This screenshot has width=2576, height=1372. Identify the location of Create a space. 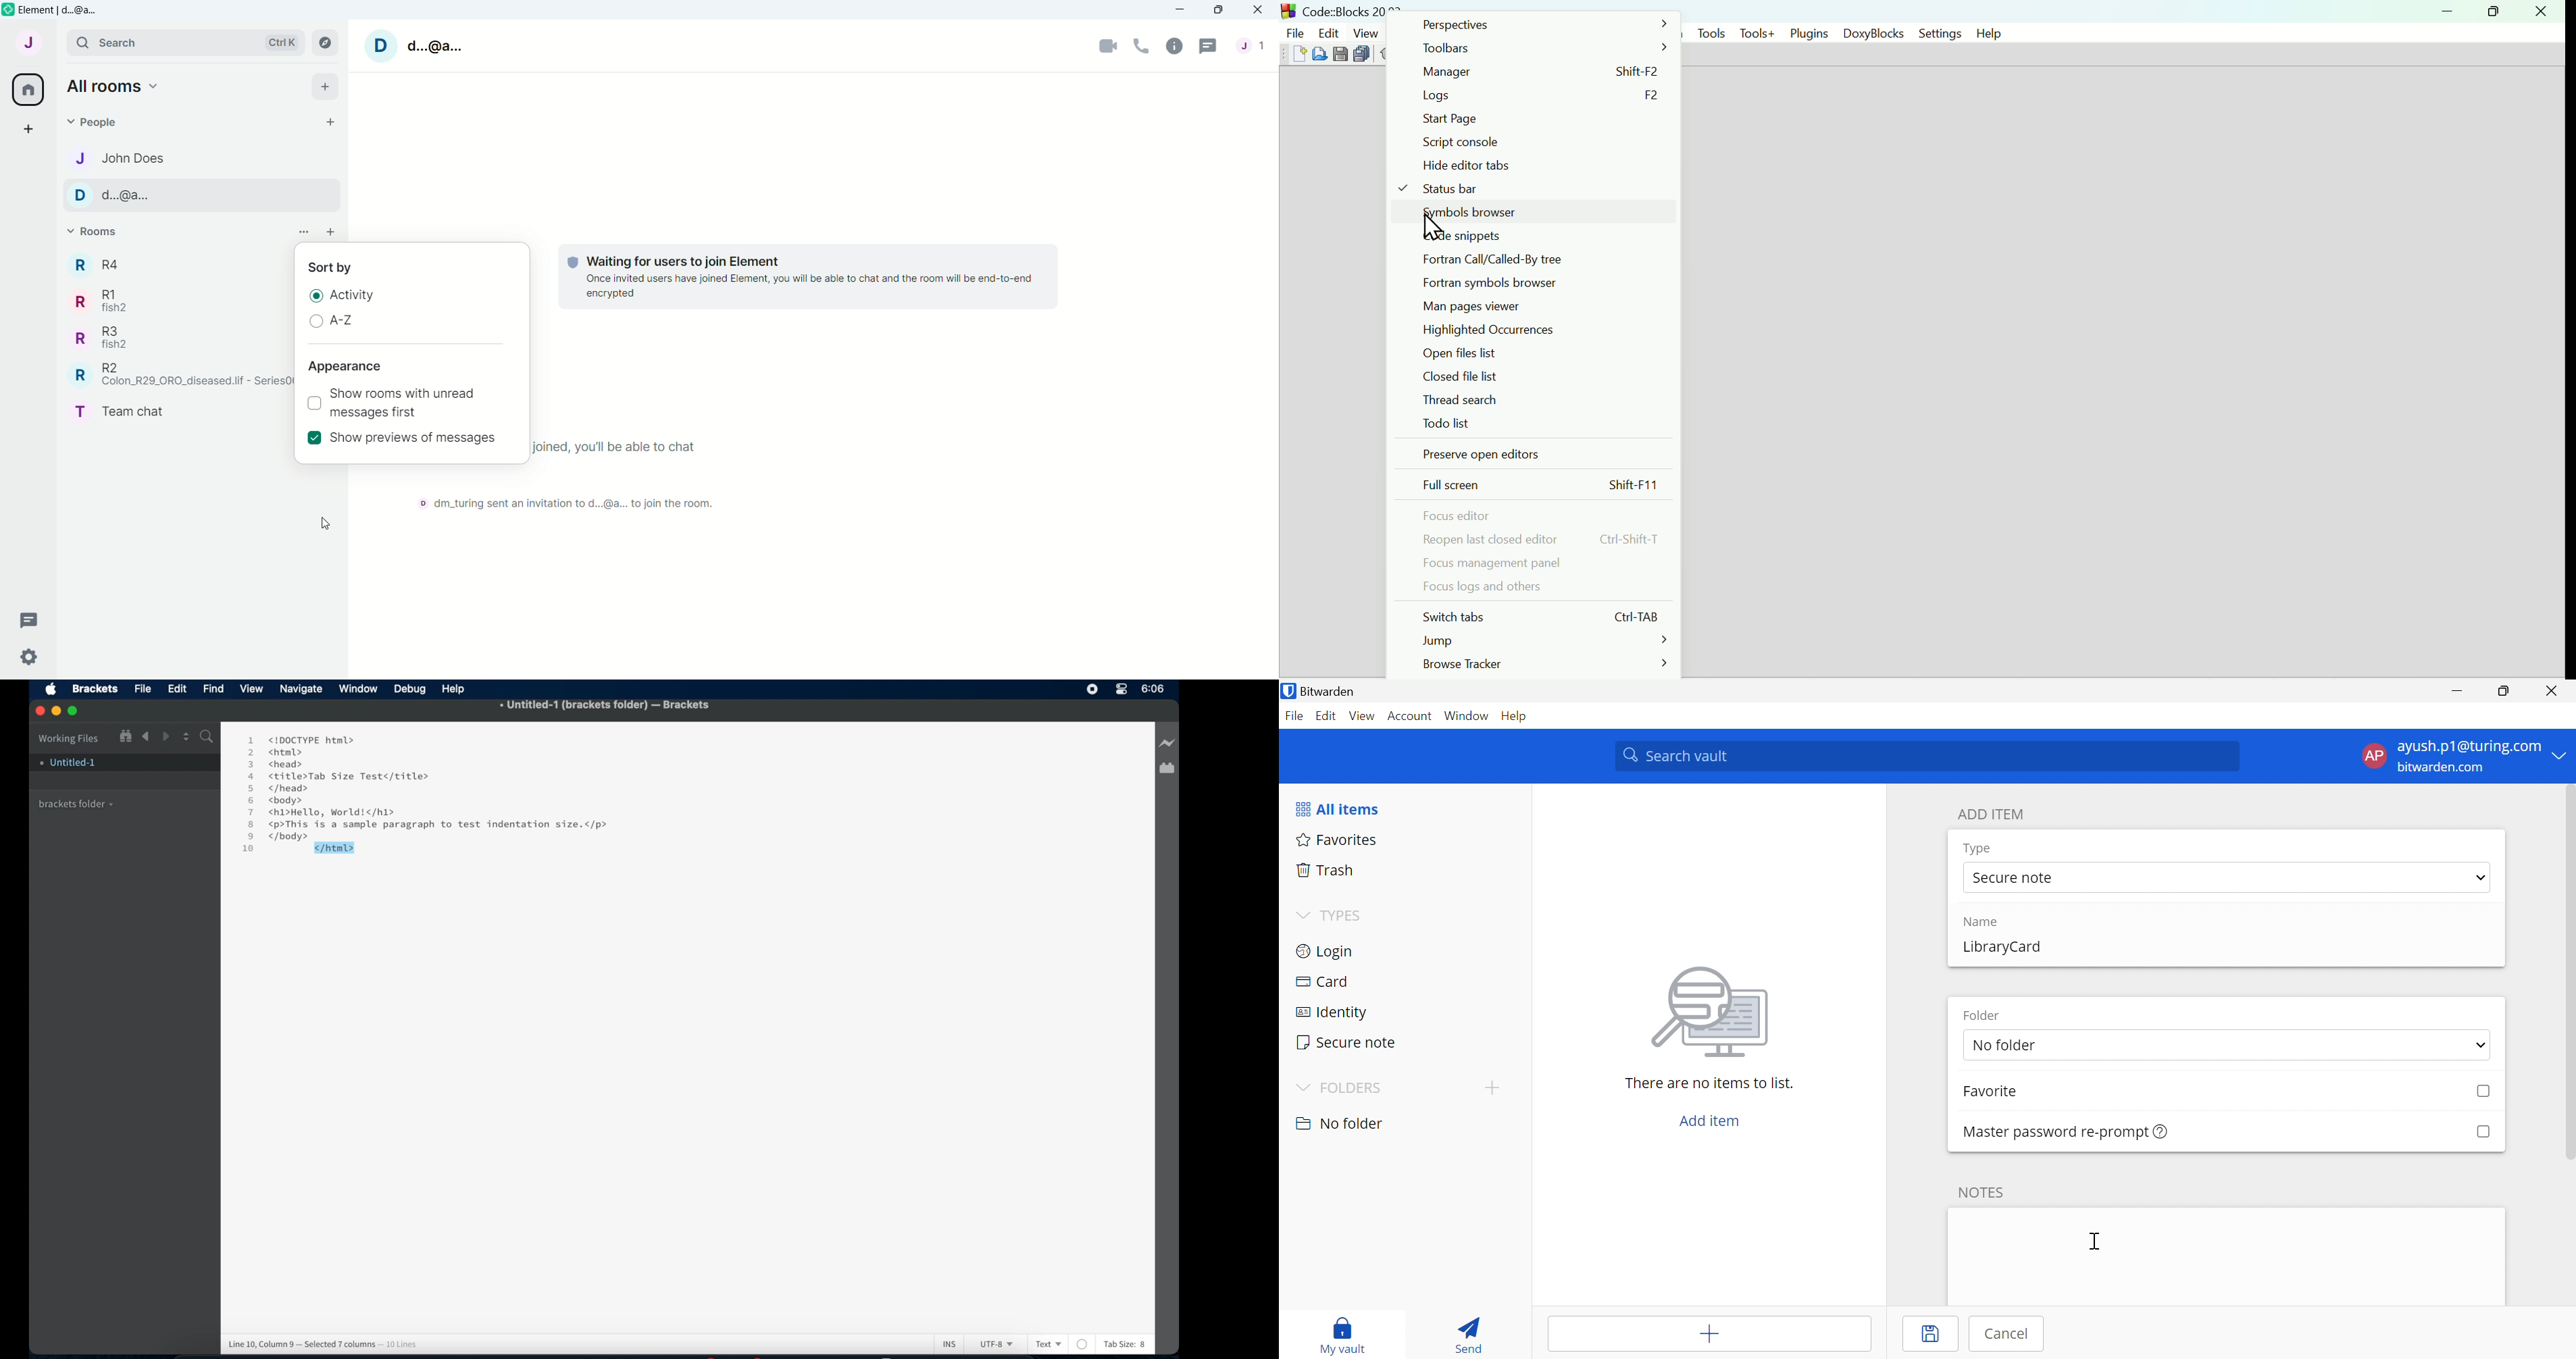
(31, 128).